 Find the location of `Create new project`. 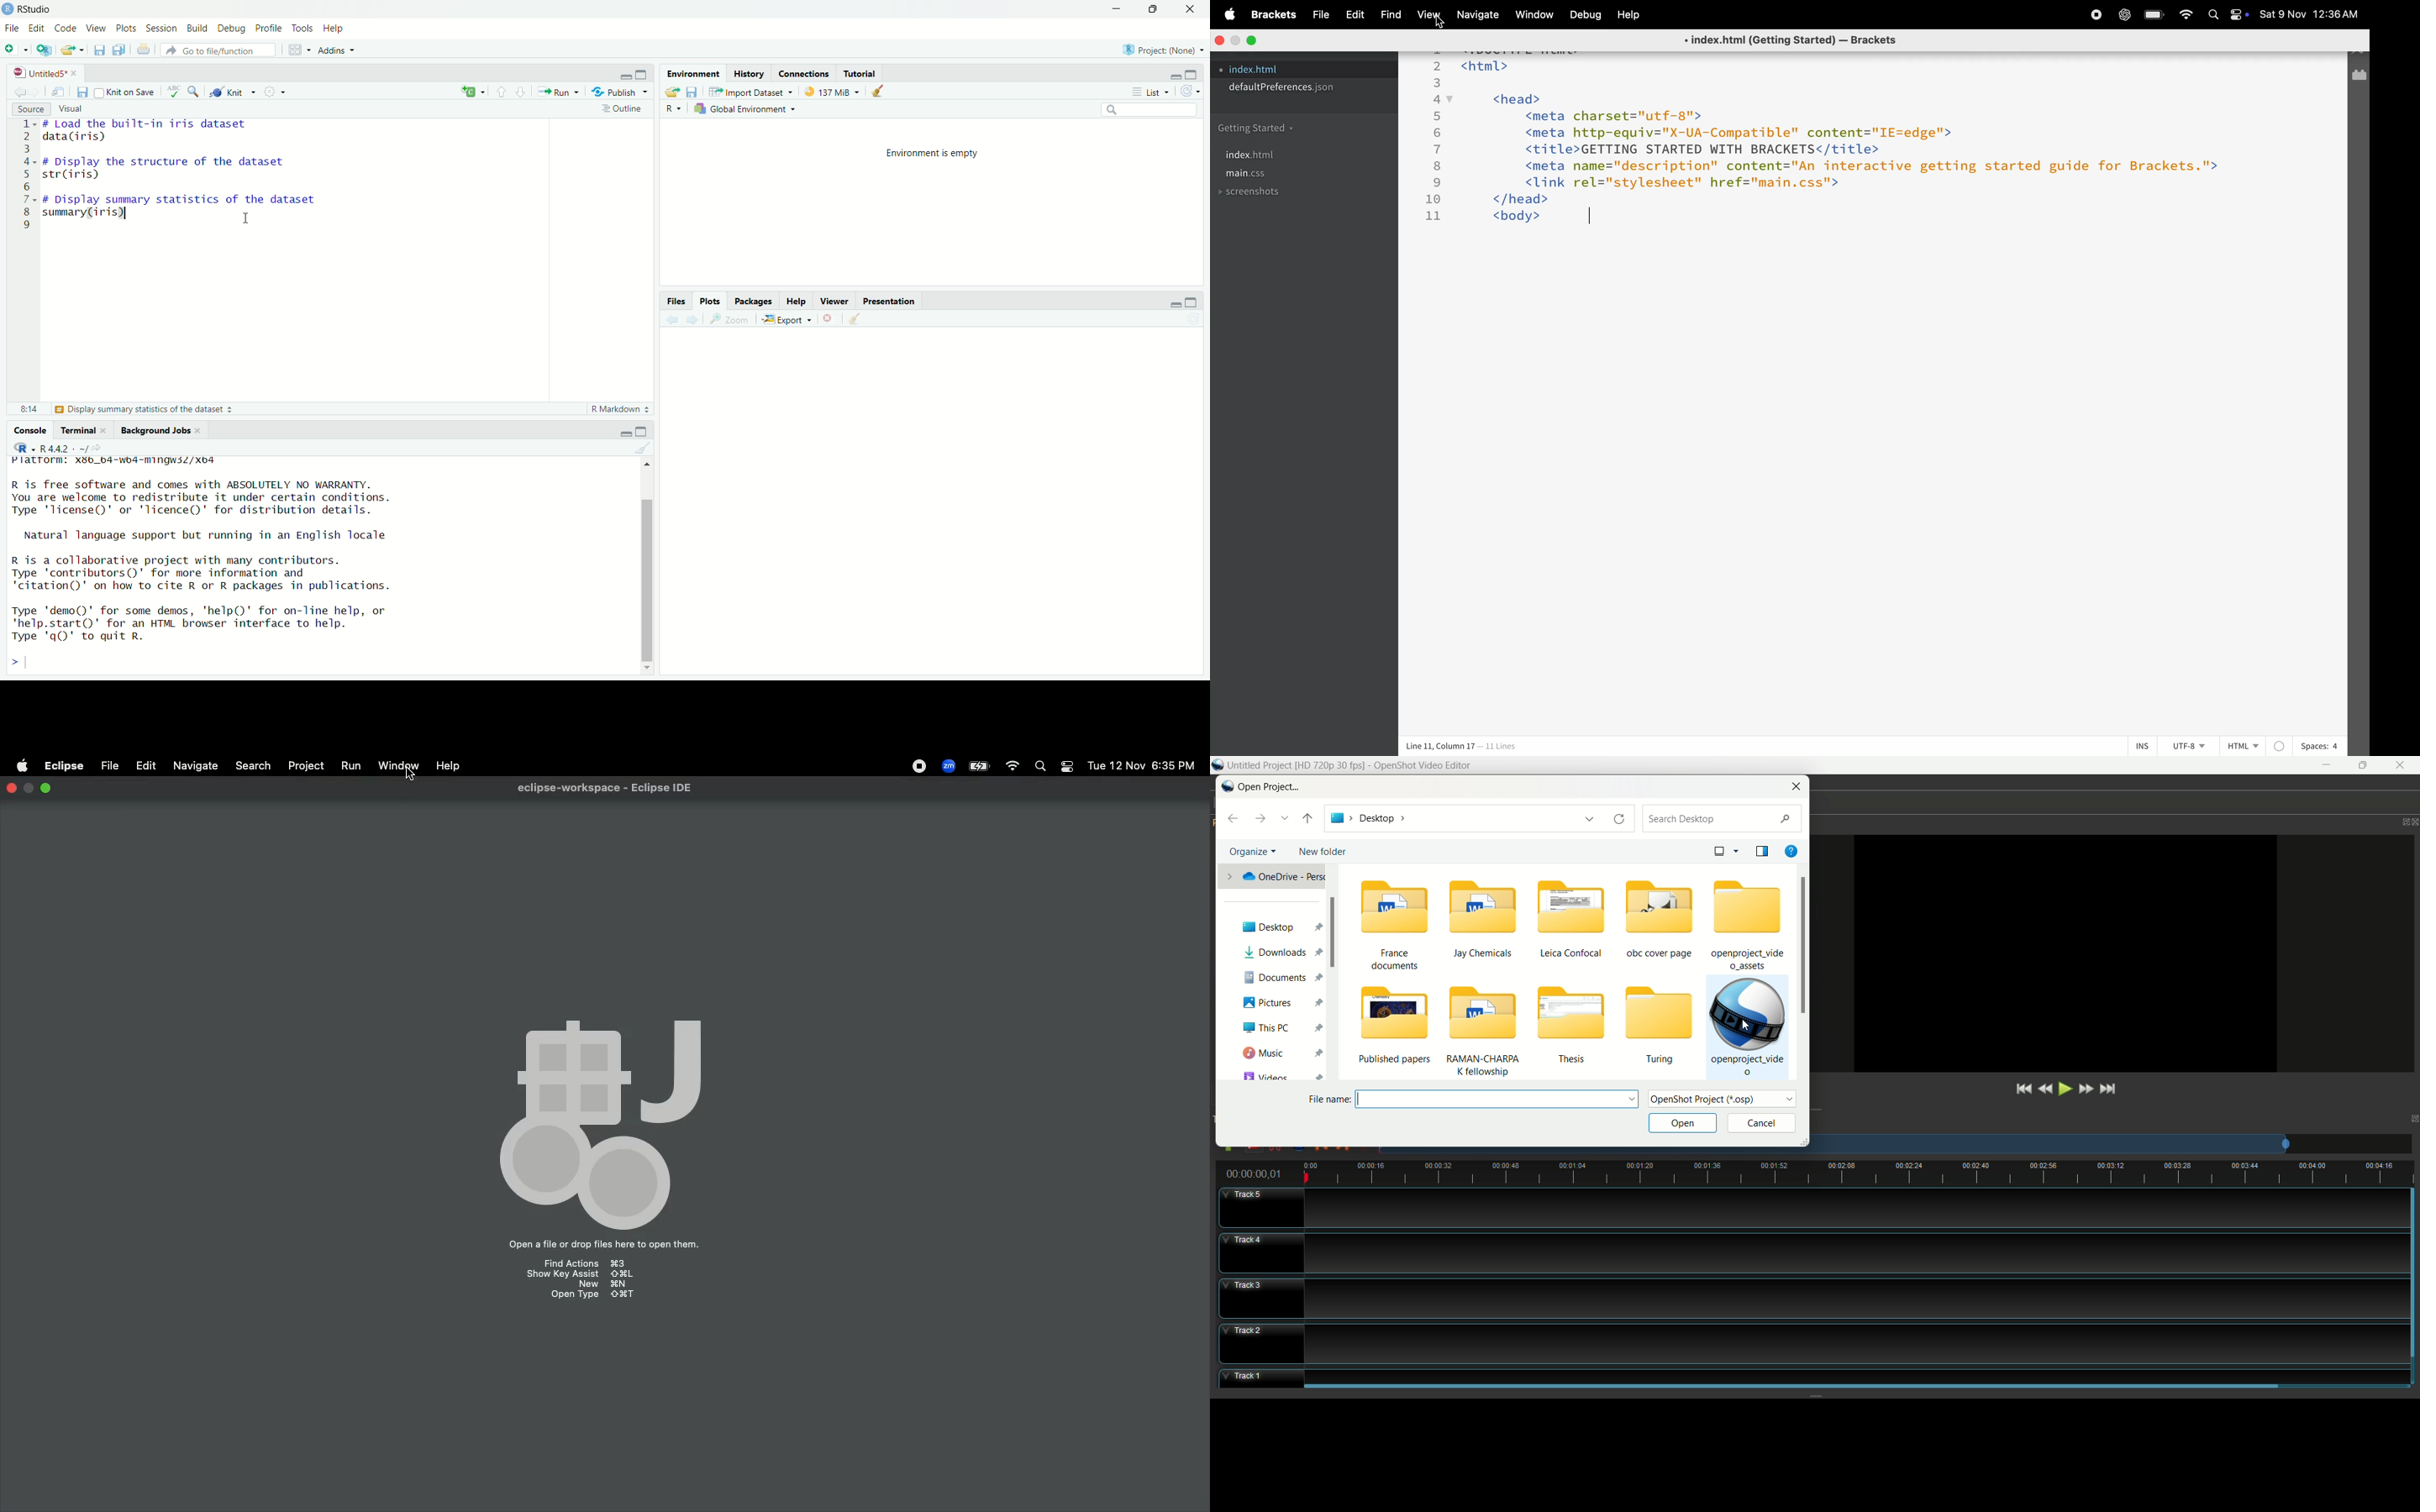

Create new project is located at coordinates (44, 51).